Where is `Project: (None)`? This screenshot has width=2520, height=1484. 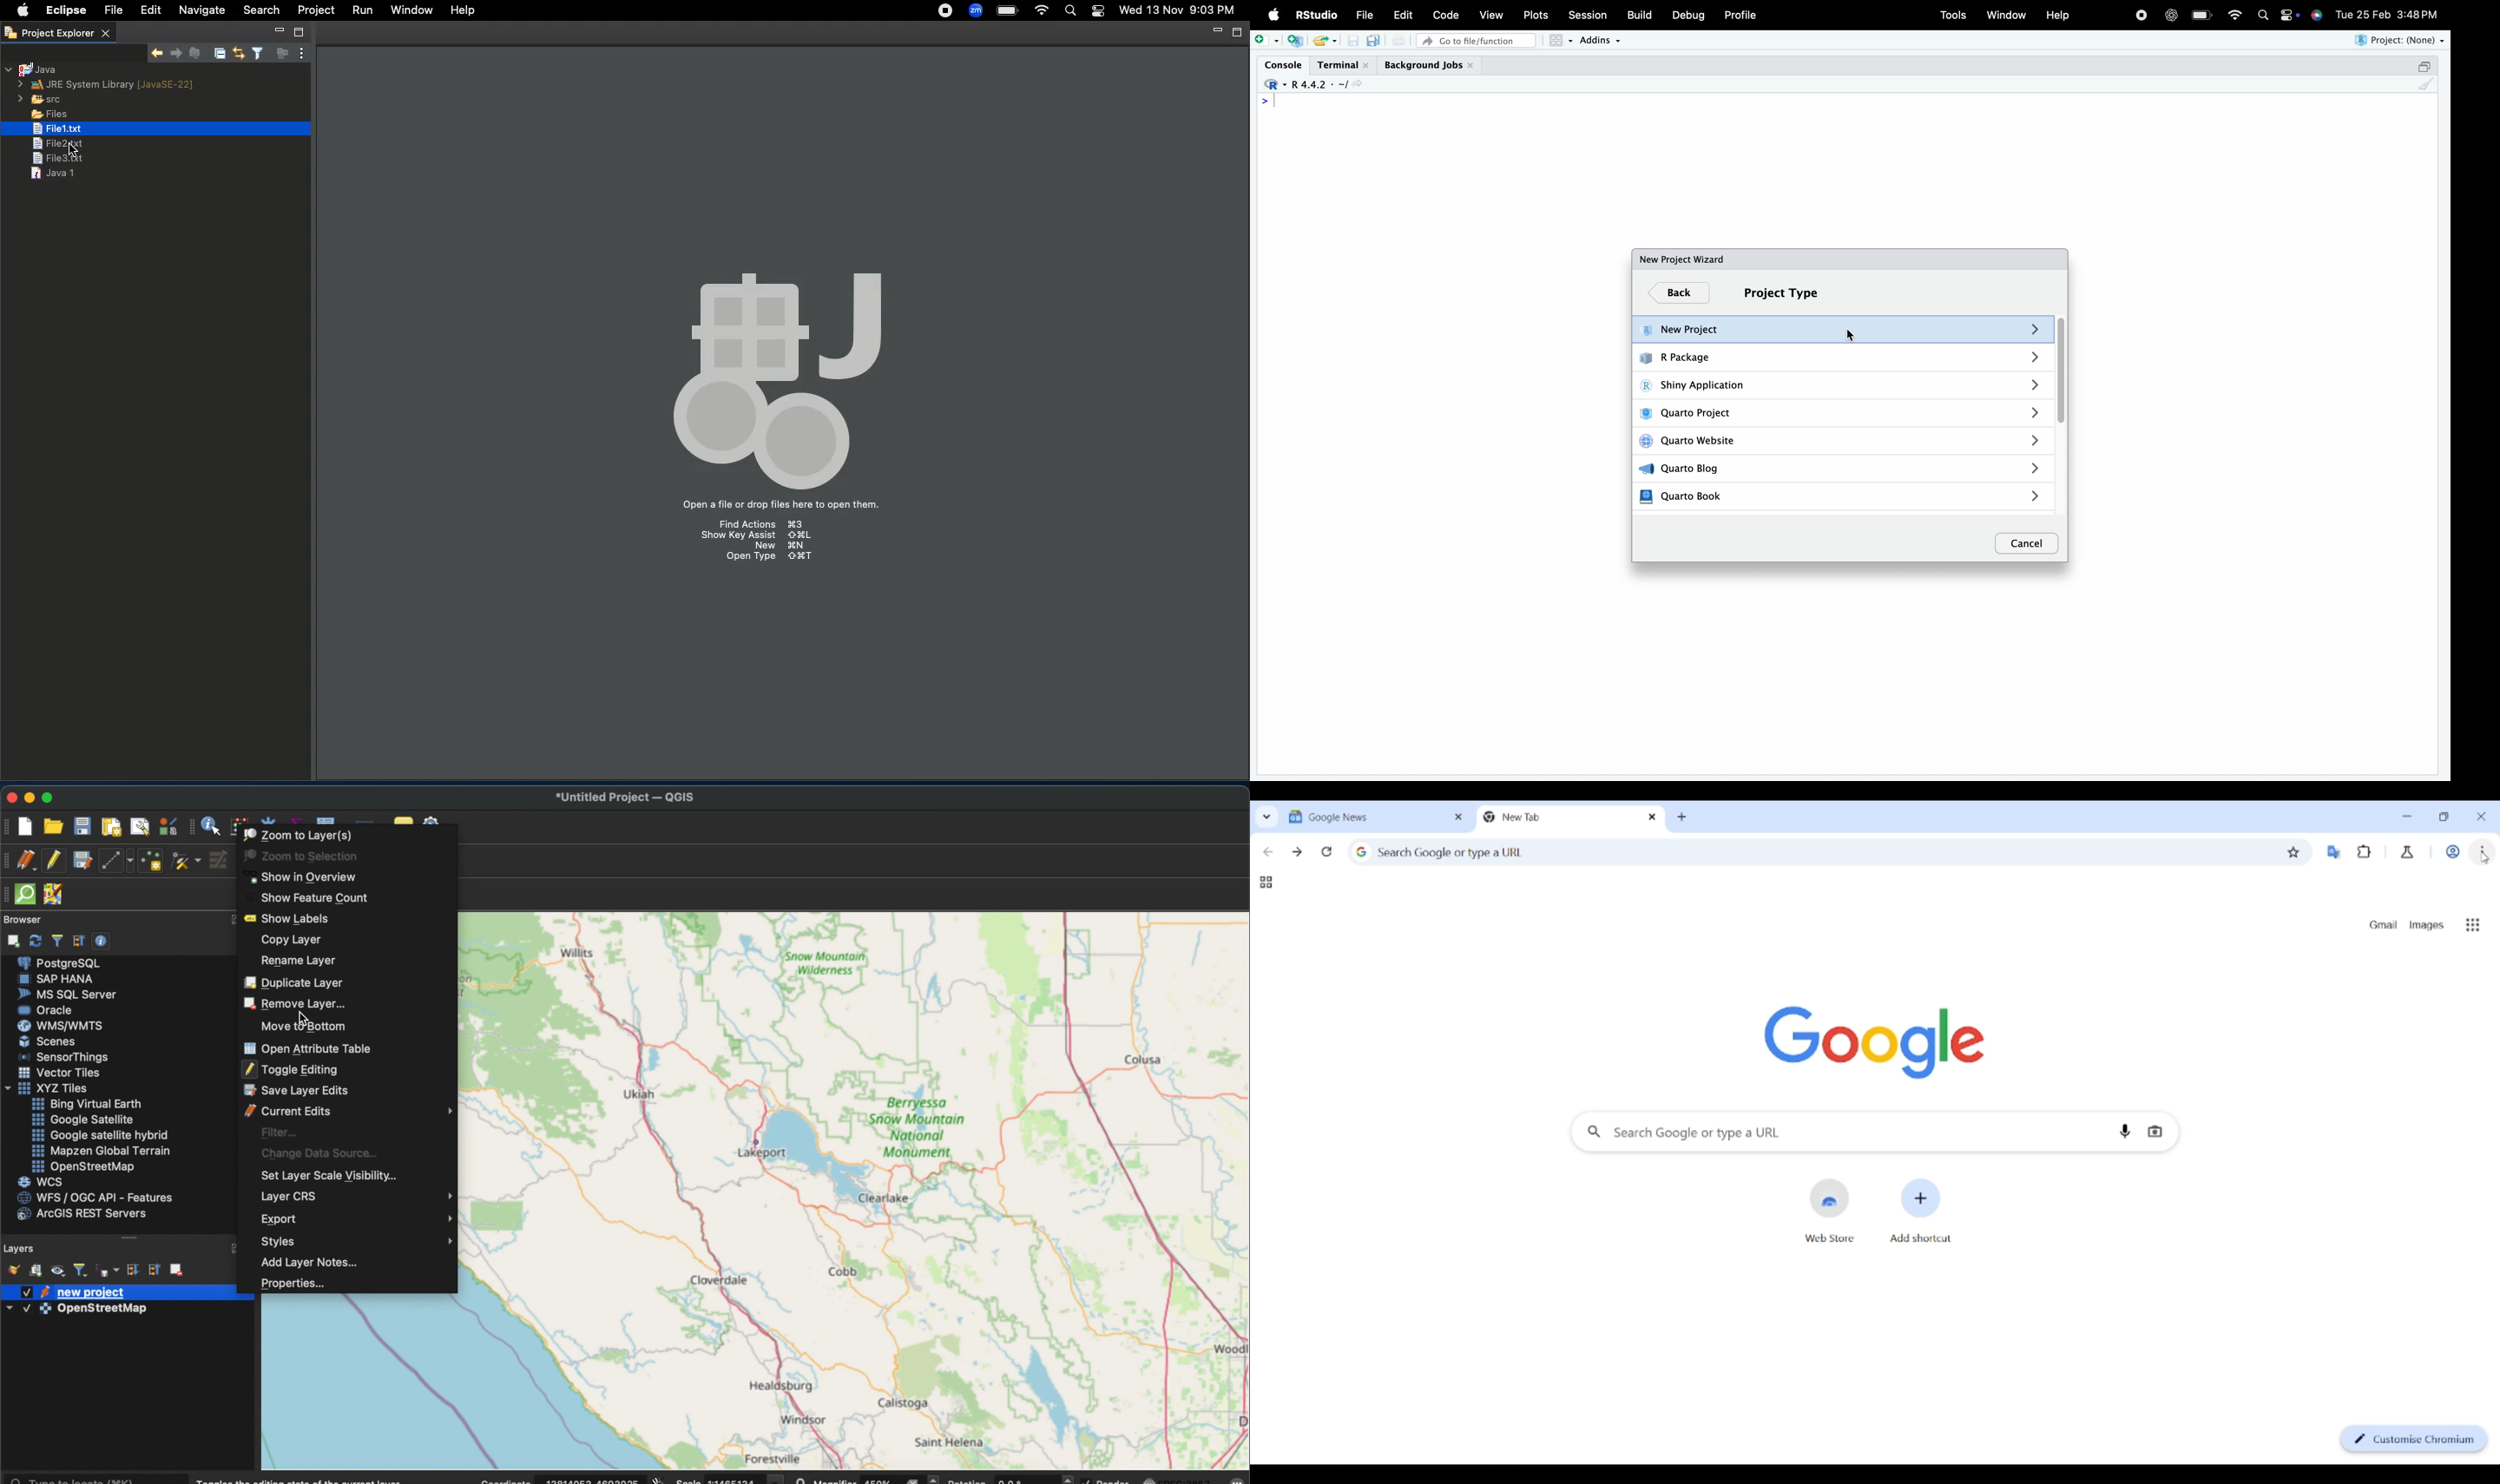
Project: (None) is located at coordinates (2398, 40).